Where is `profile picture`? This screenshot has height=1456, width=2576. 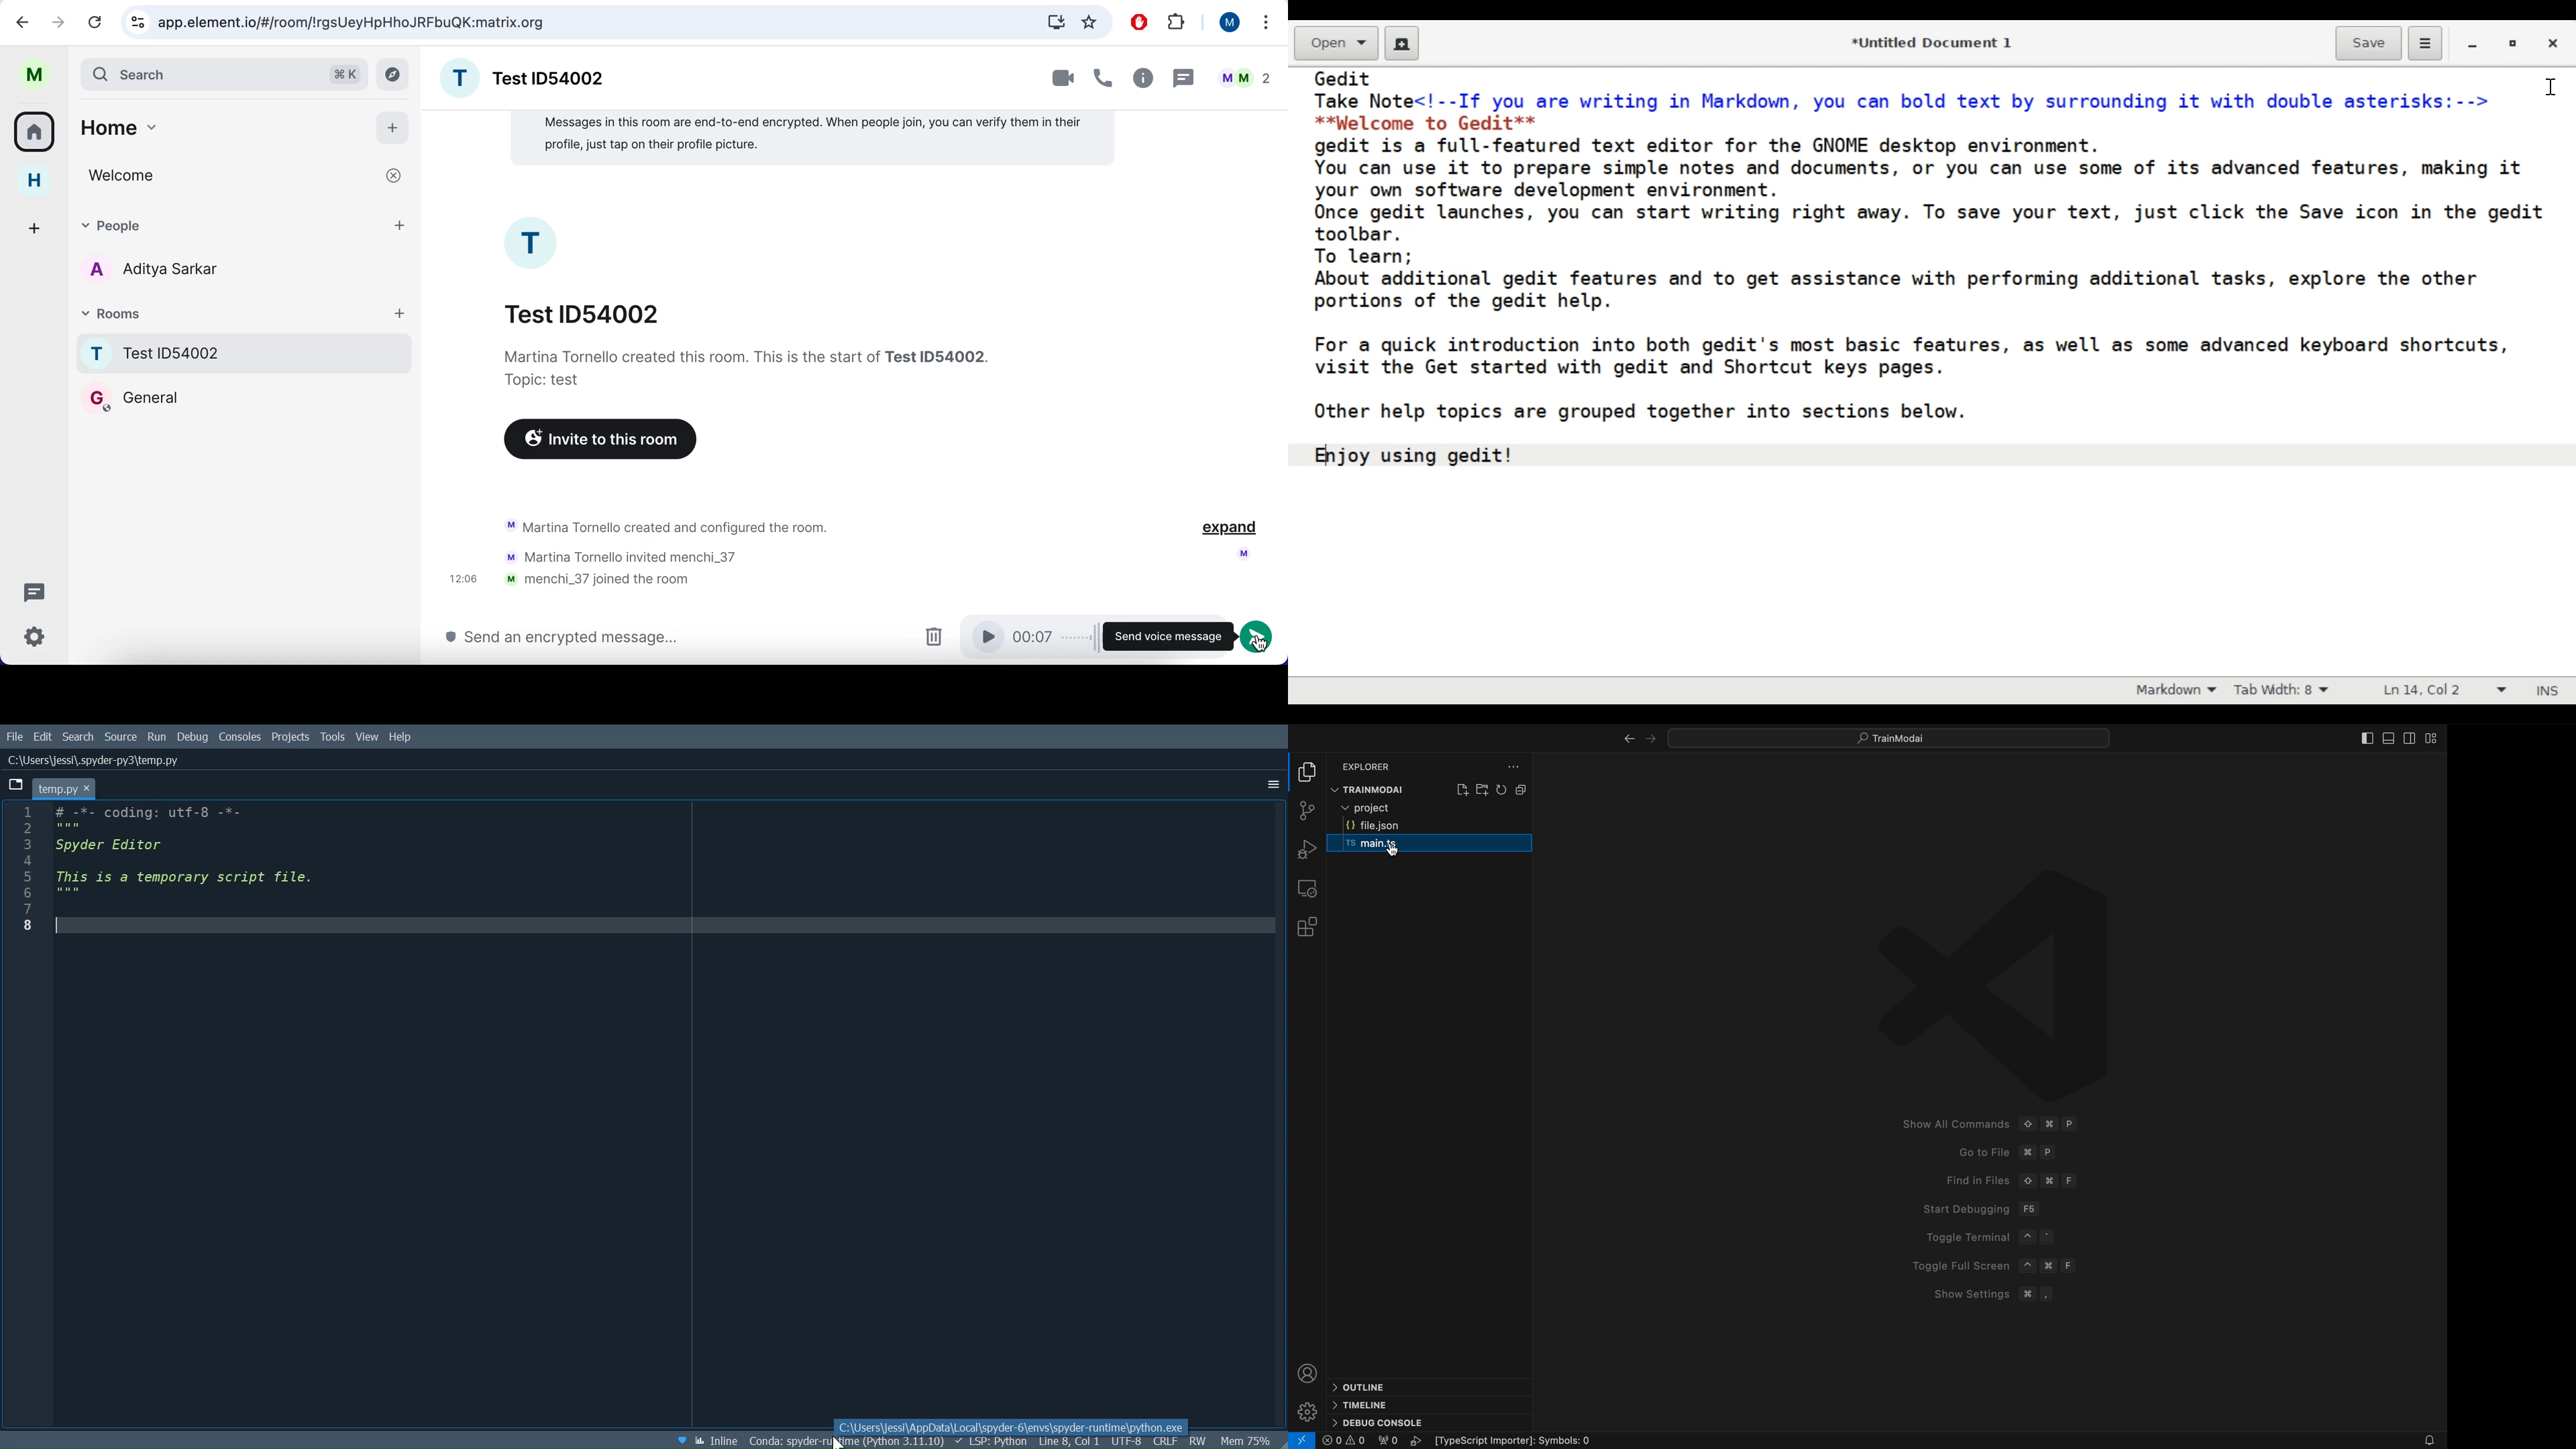
profile picture is located at coordinates (533, 243).